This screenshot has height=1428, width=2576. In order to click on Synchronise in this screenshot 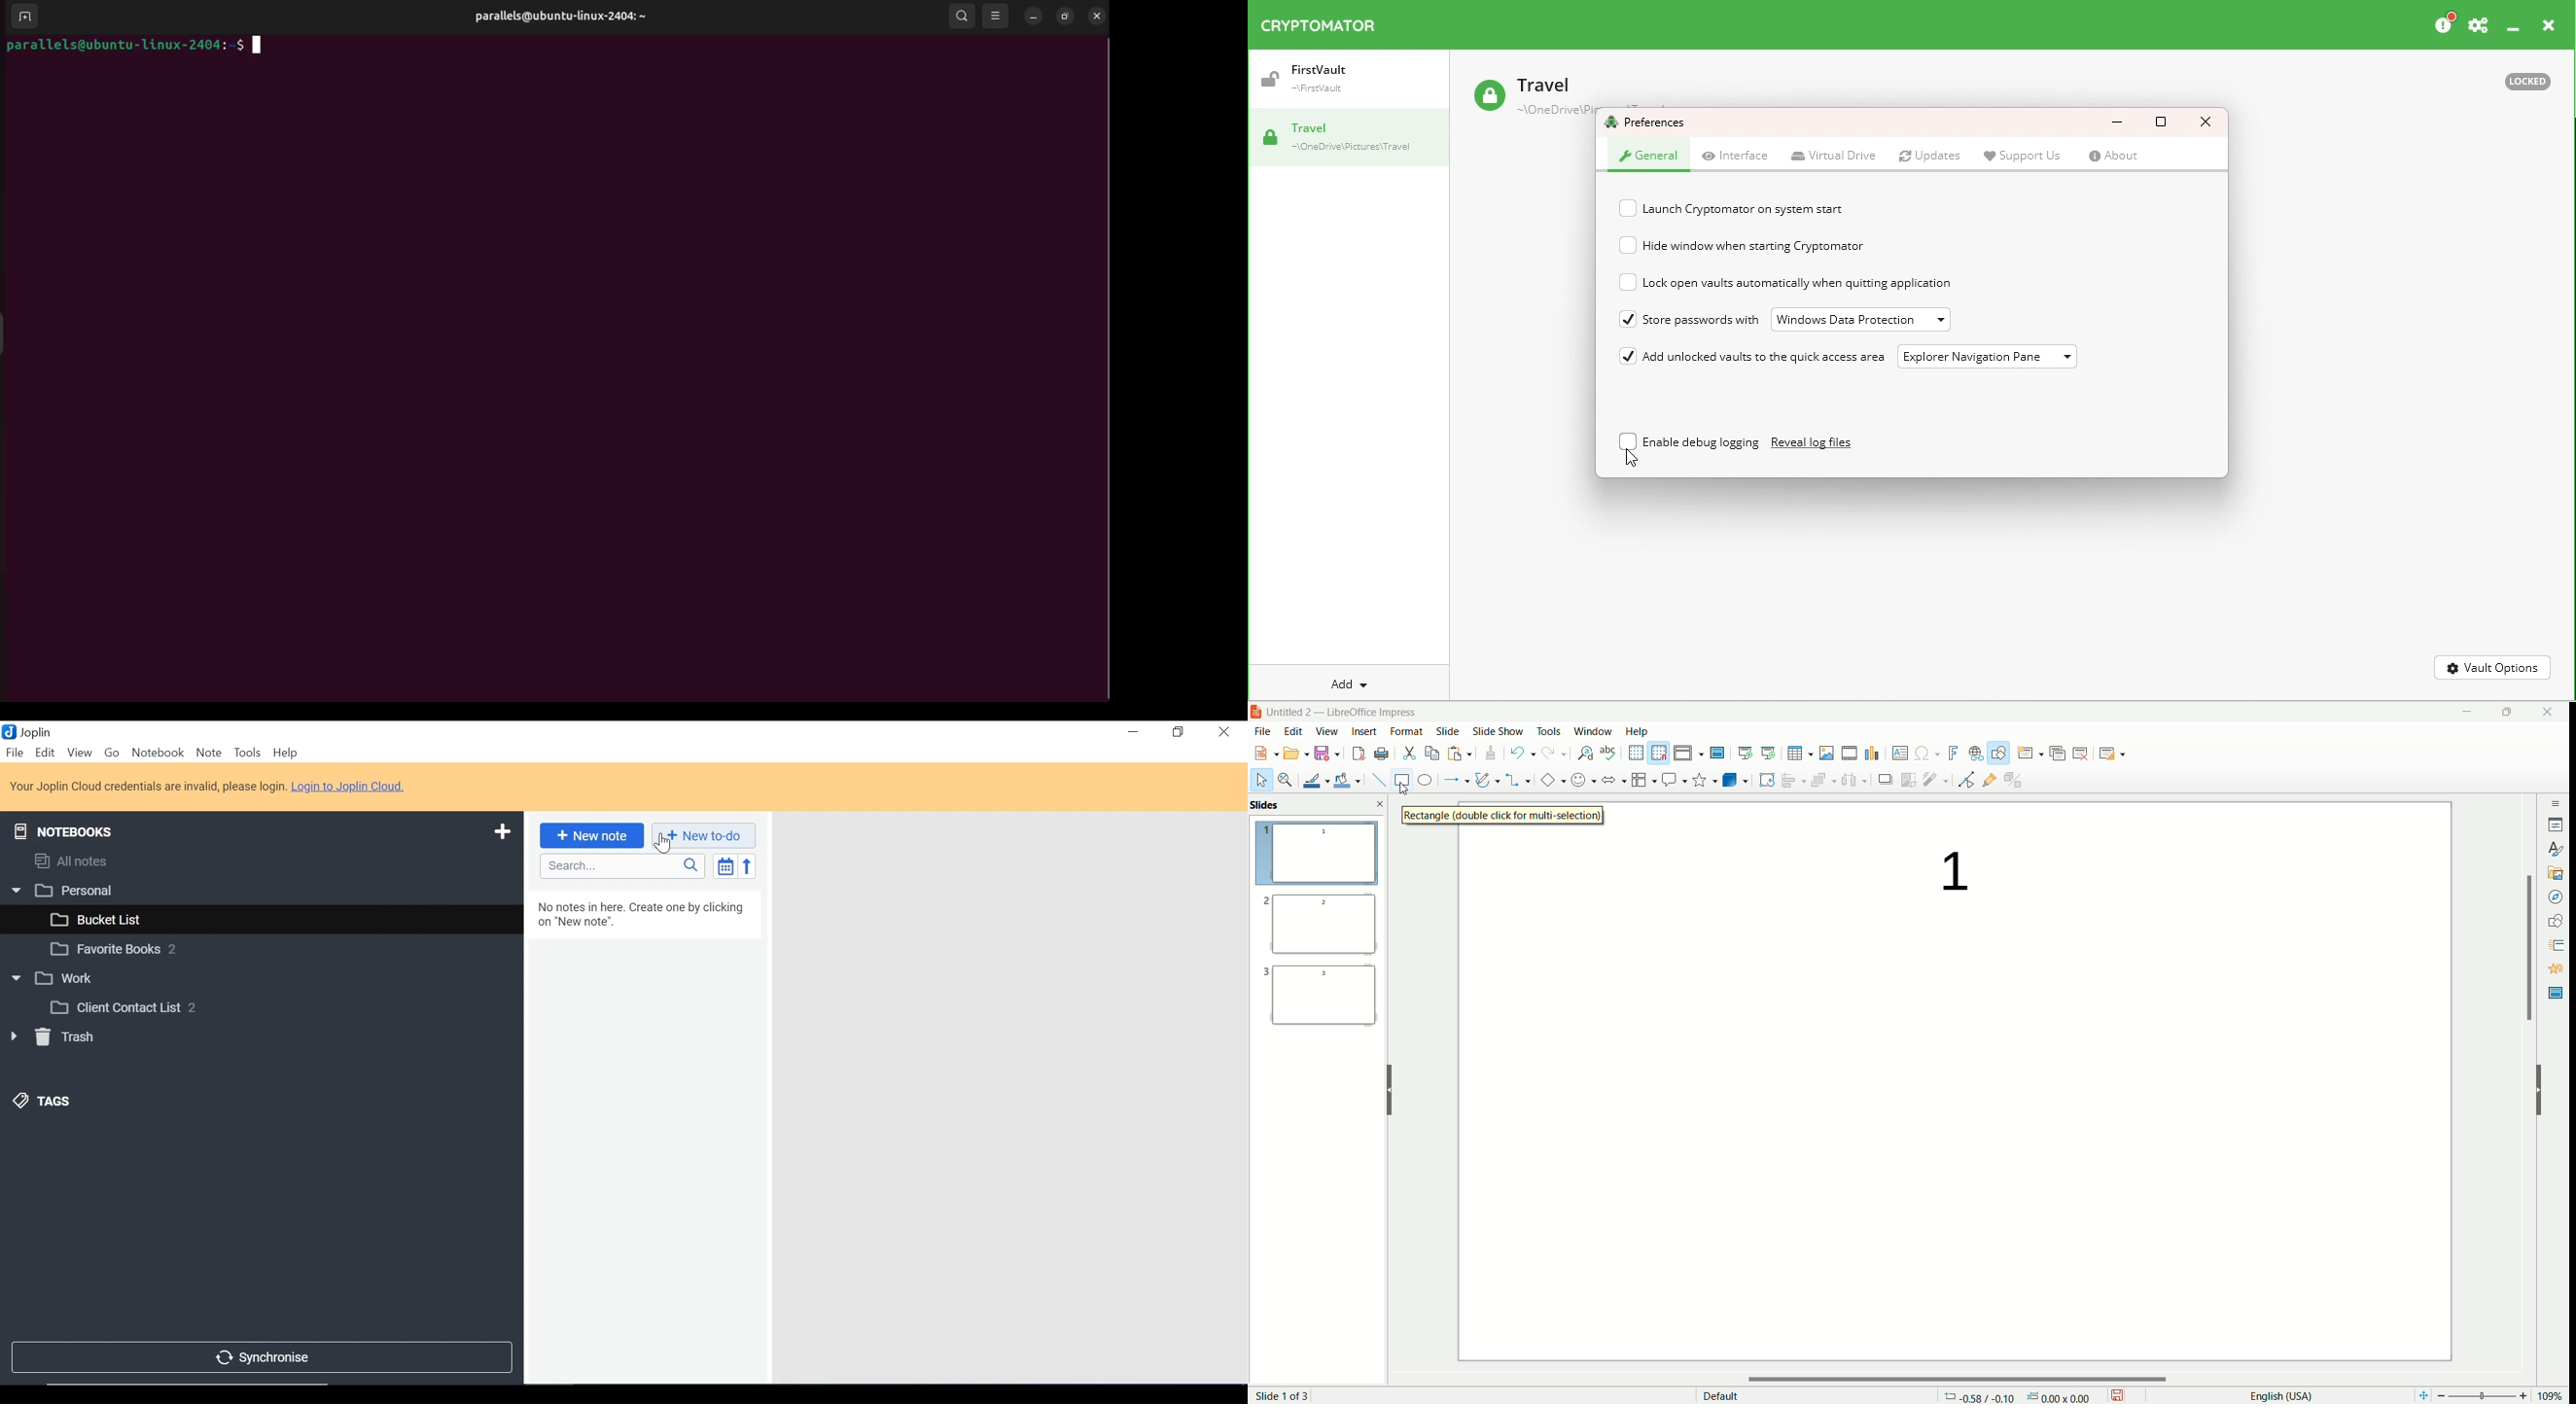, I will do `click(259, 1358)`.